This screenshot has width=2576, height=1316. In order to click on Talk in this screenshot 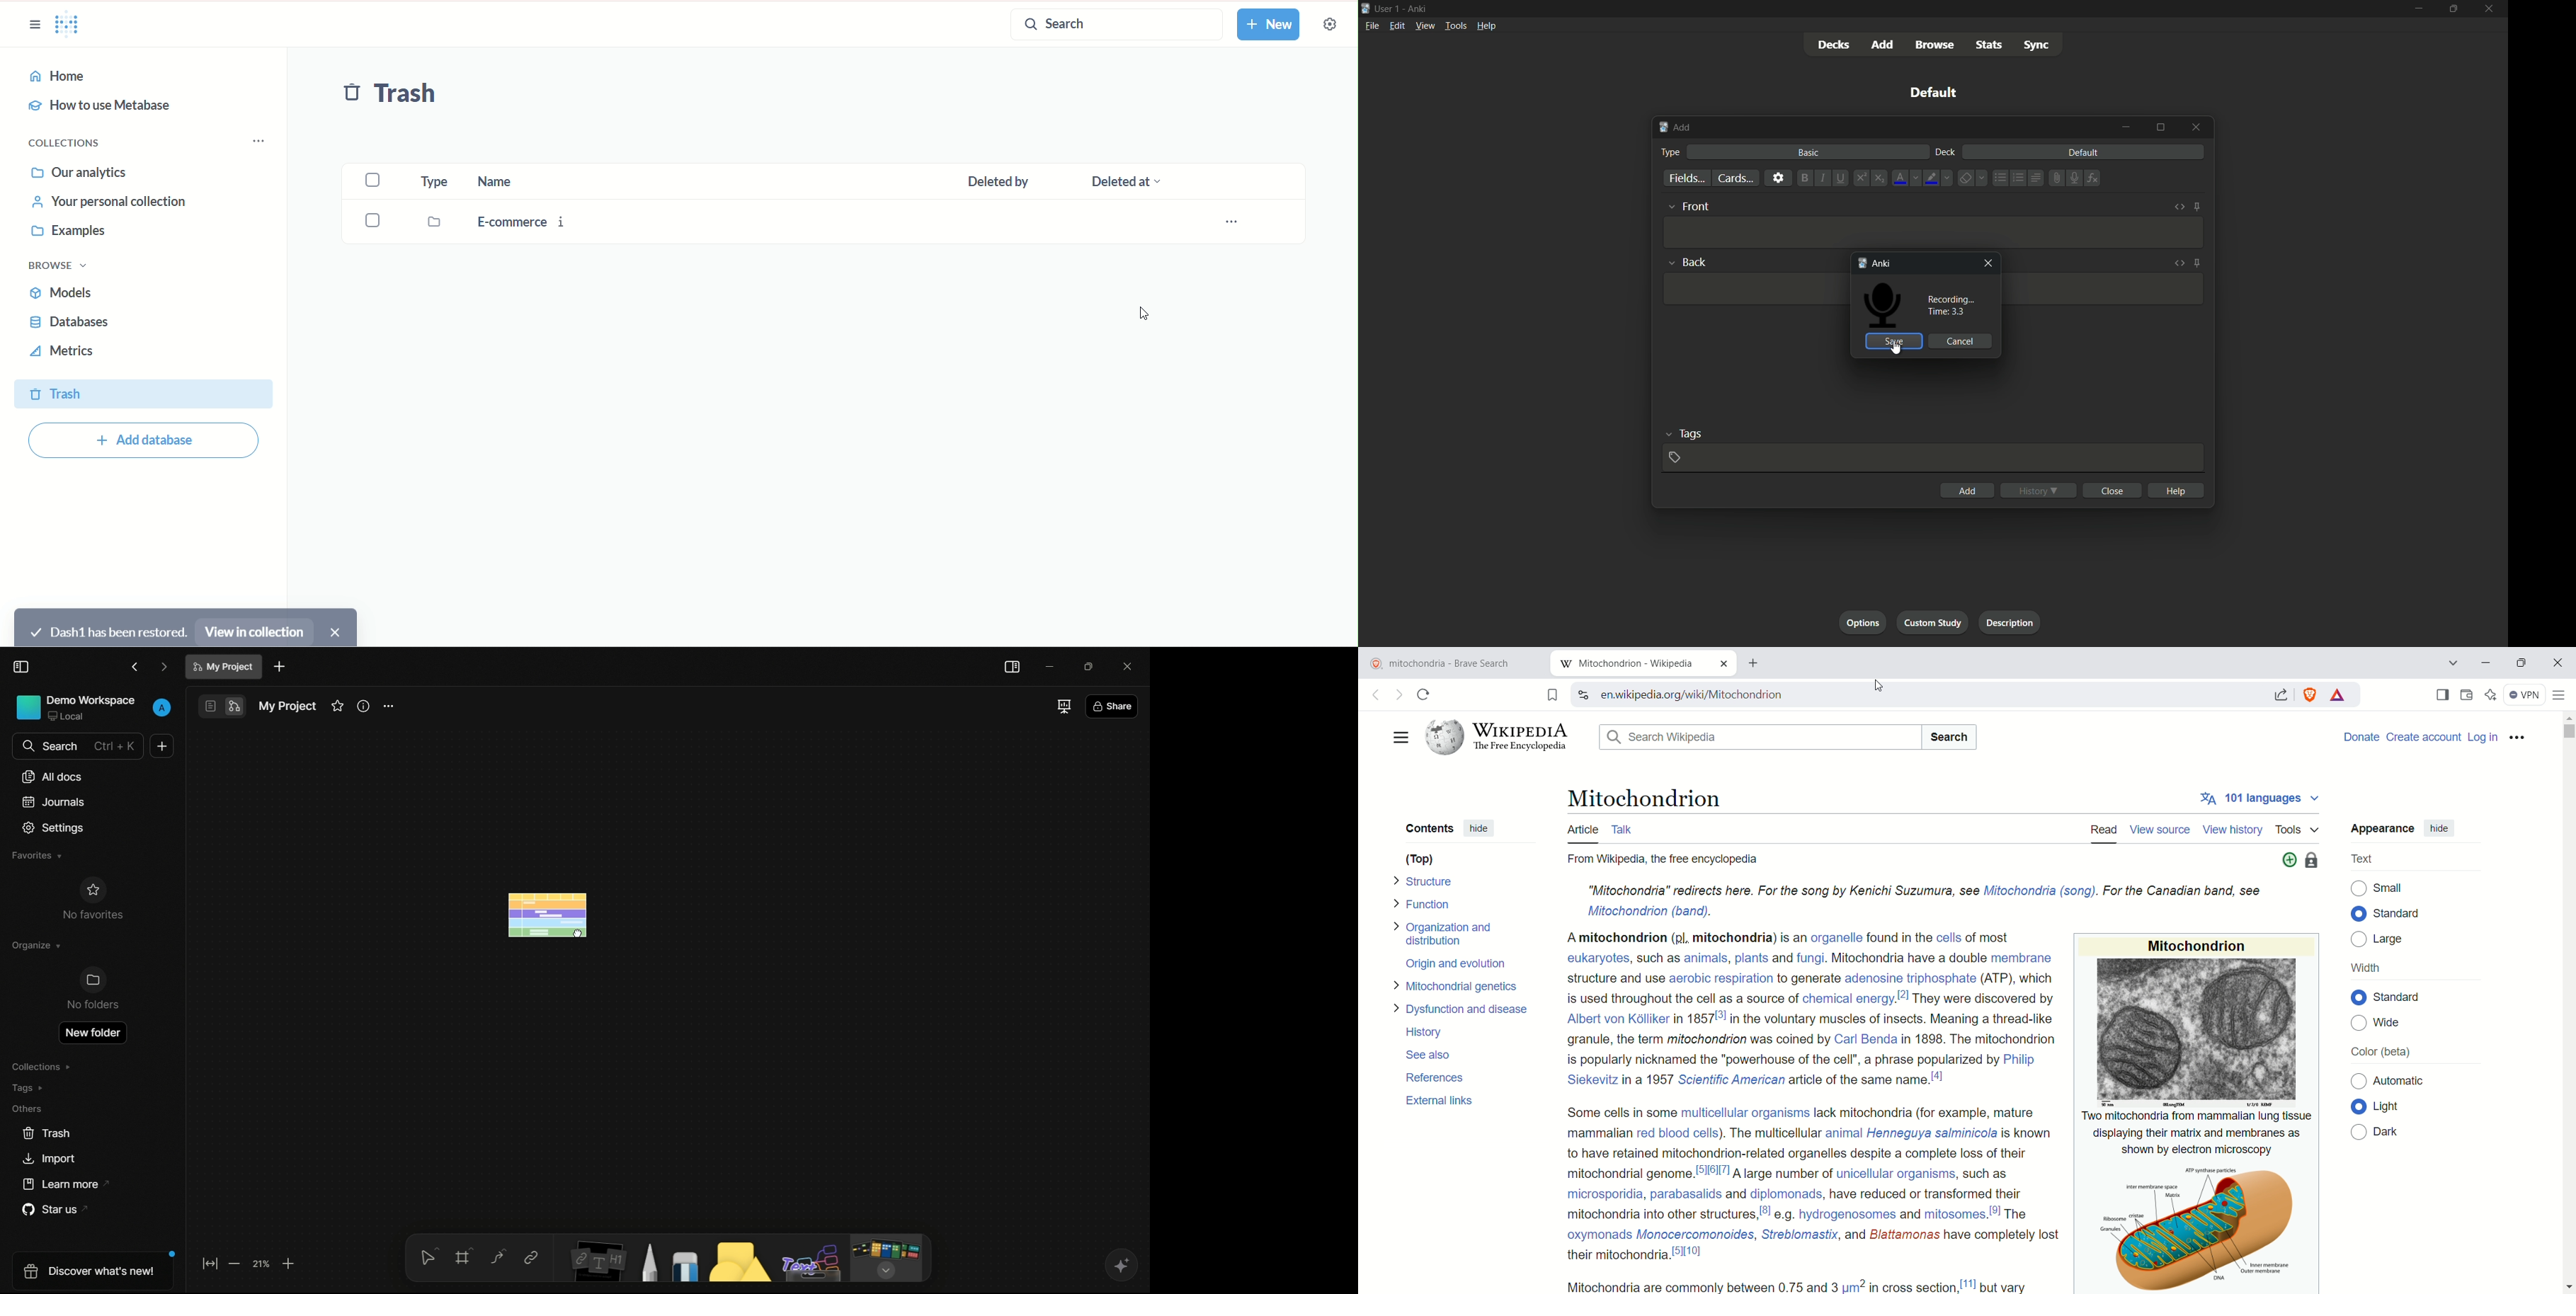, I will do `click(1628, 828)`.